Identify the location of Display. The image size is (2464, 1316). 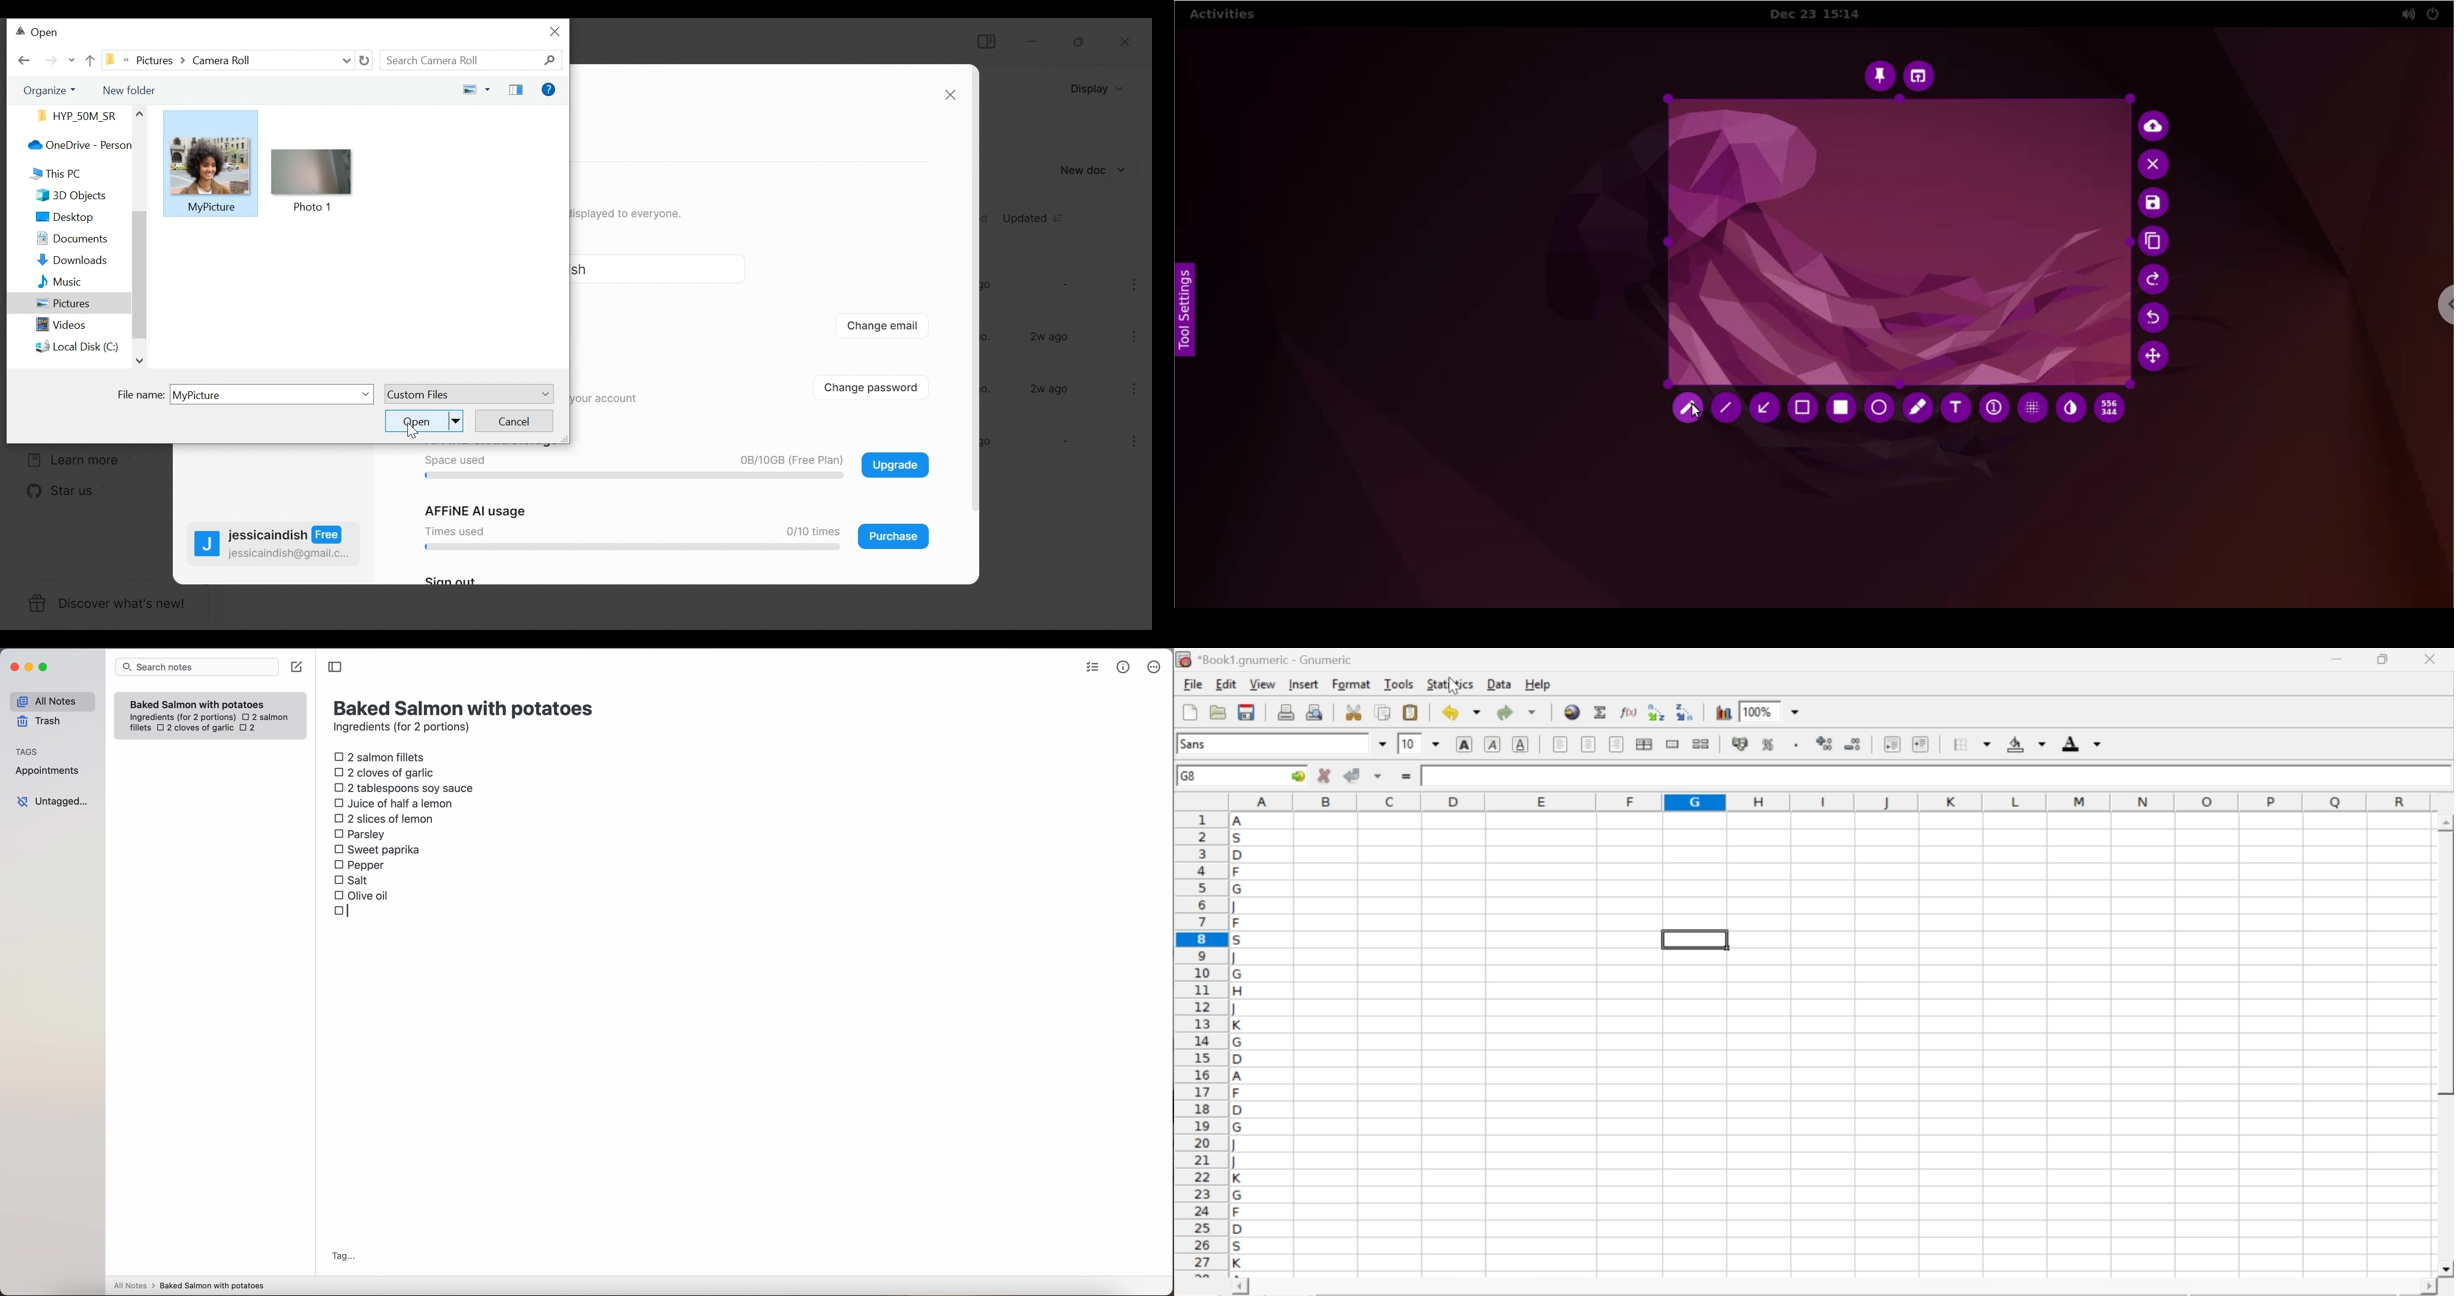
(1095, 89).